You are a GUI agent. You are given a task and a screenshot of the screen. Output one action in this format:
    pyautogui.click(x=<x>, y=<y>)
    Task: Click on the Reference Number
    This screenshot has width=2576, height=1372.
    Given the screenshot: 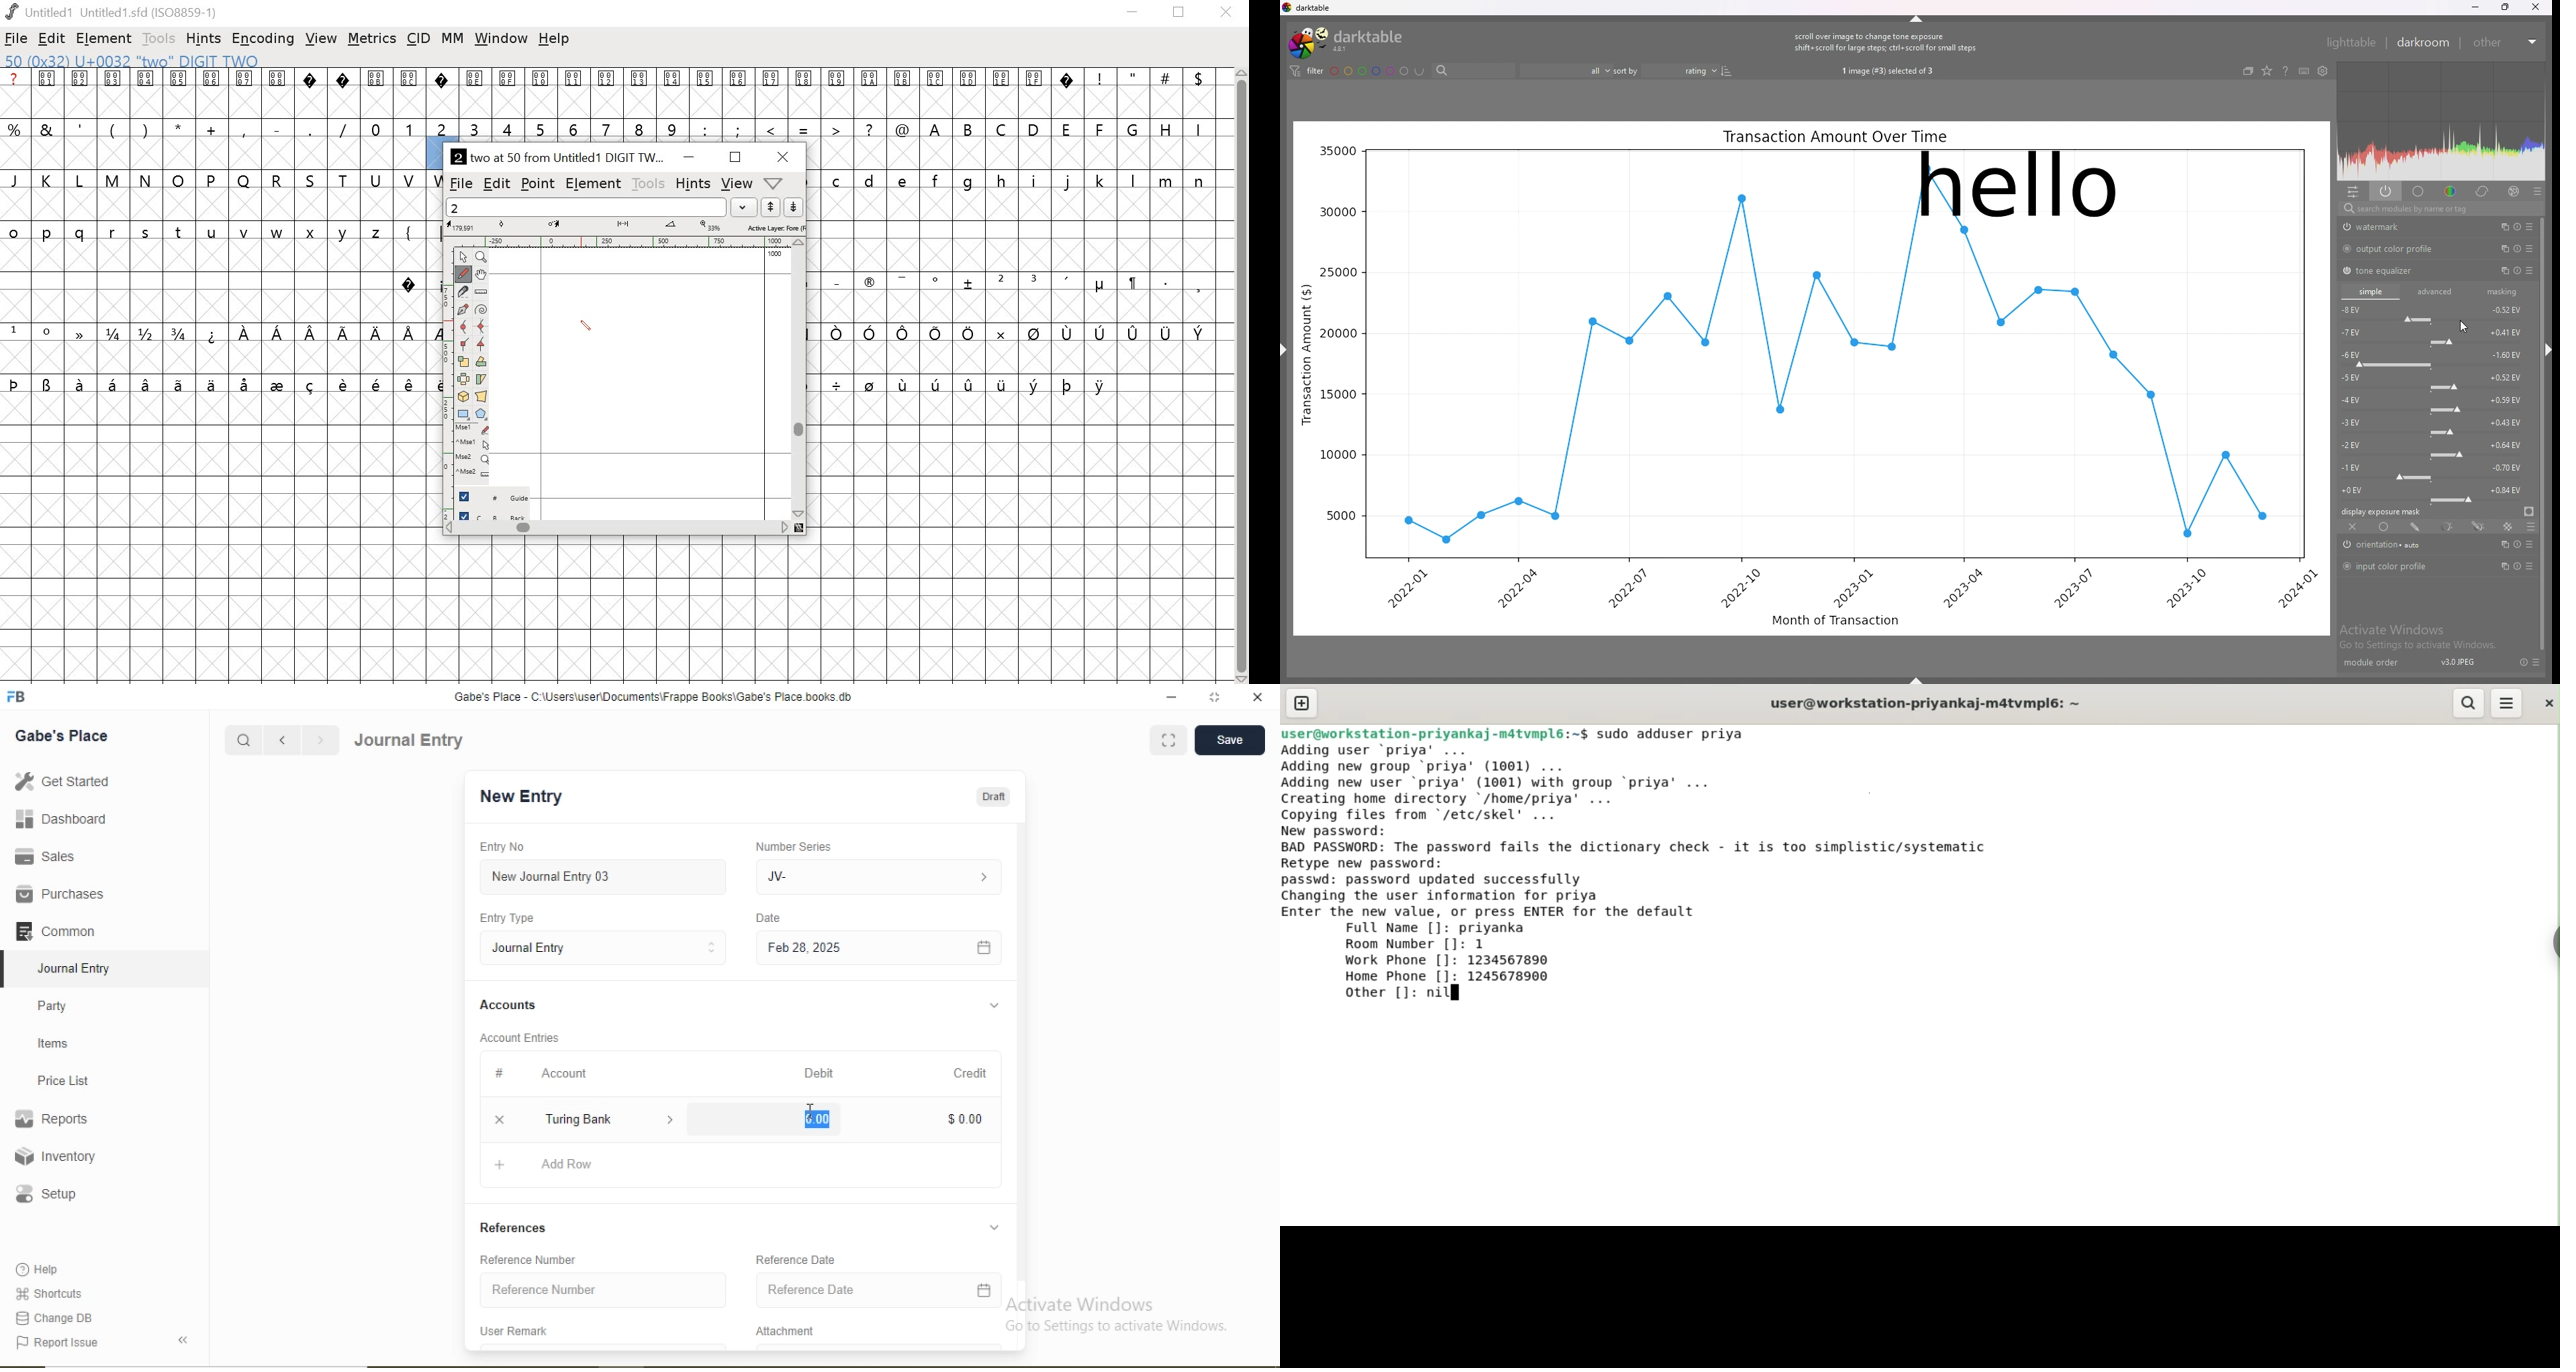 What is the action you would take?
    pyautogui.click(x=544, y=1288)
    